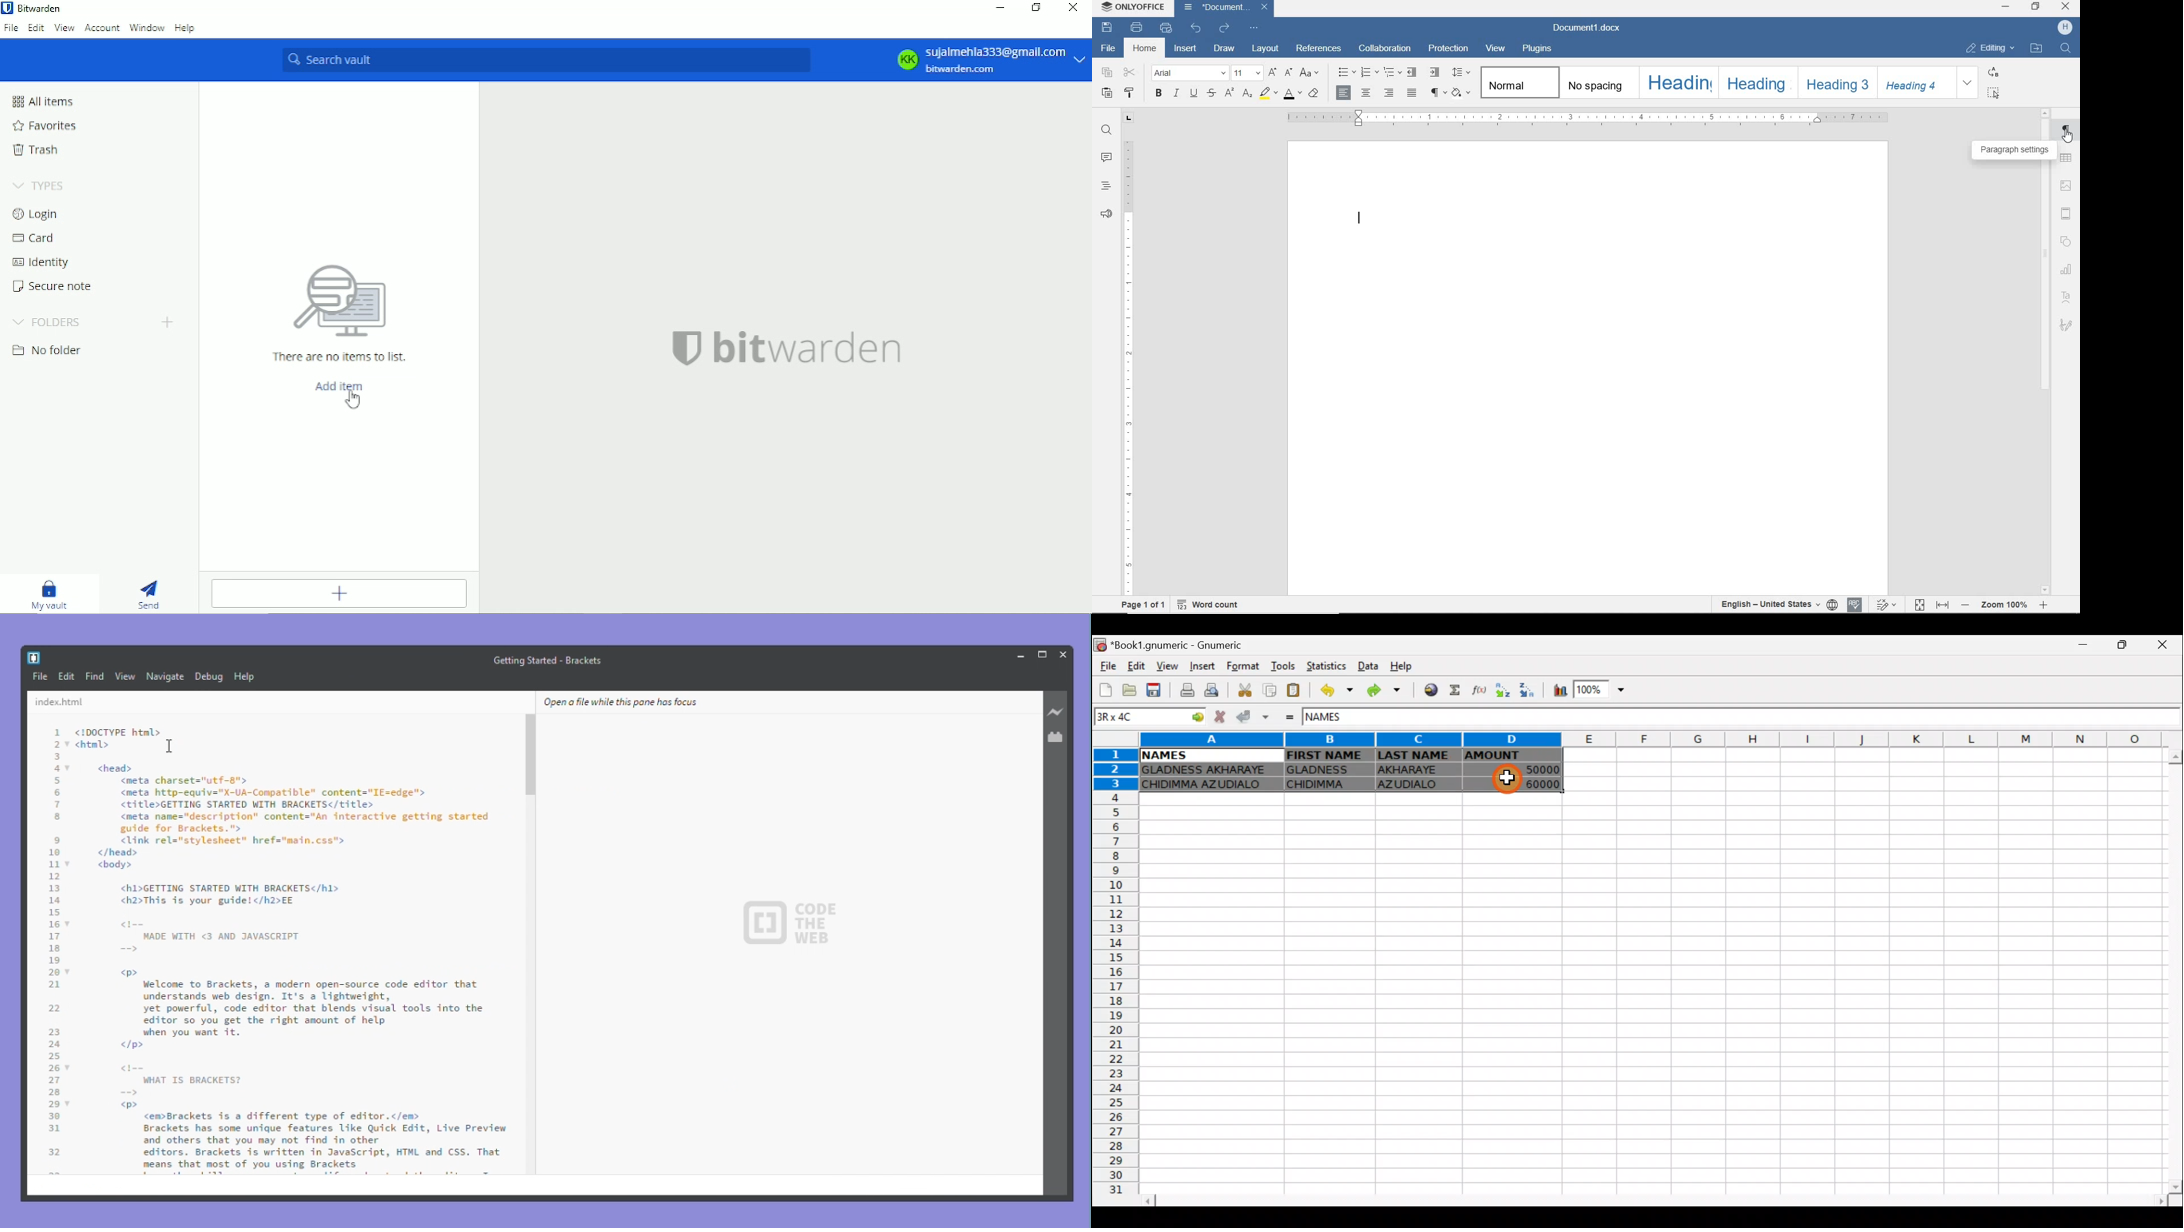 This screenshot has width=2184, height=1232. Describe the element at coordinates (2067, 28) in the screenshot. I see `H` at that location.